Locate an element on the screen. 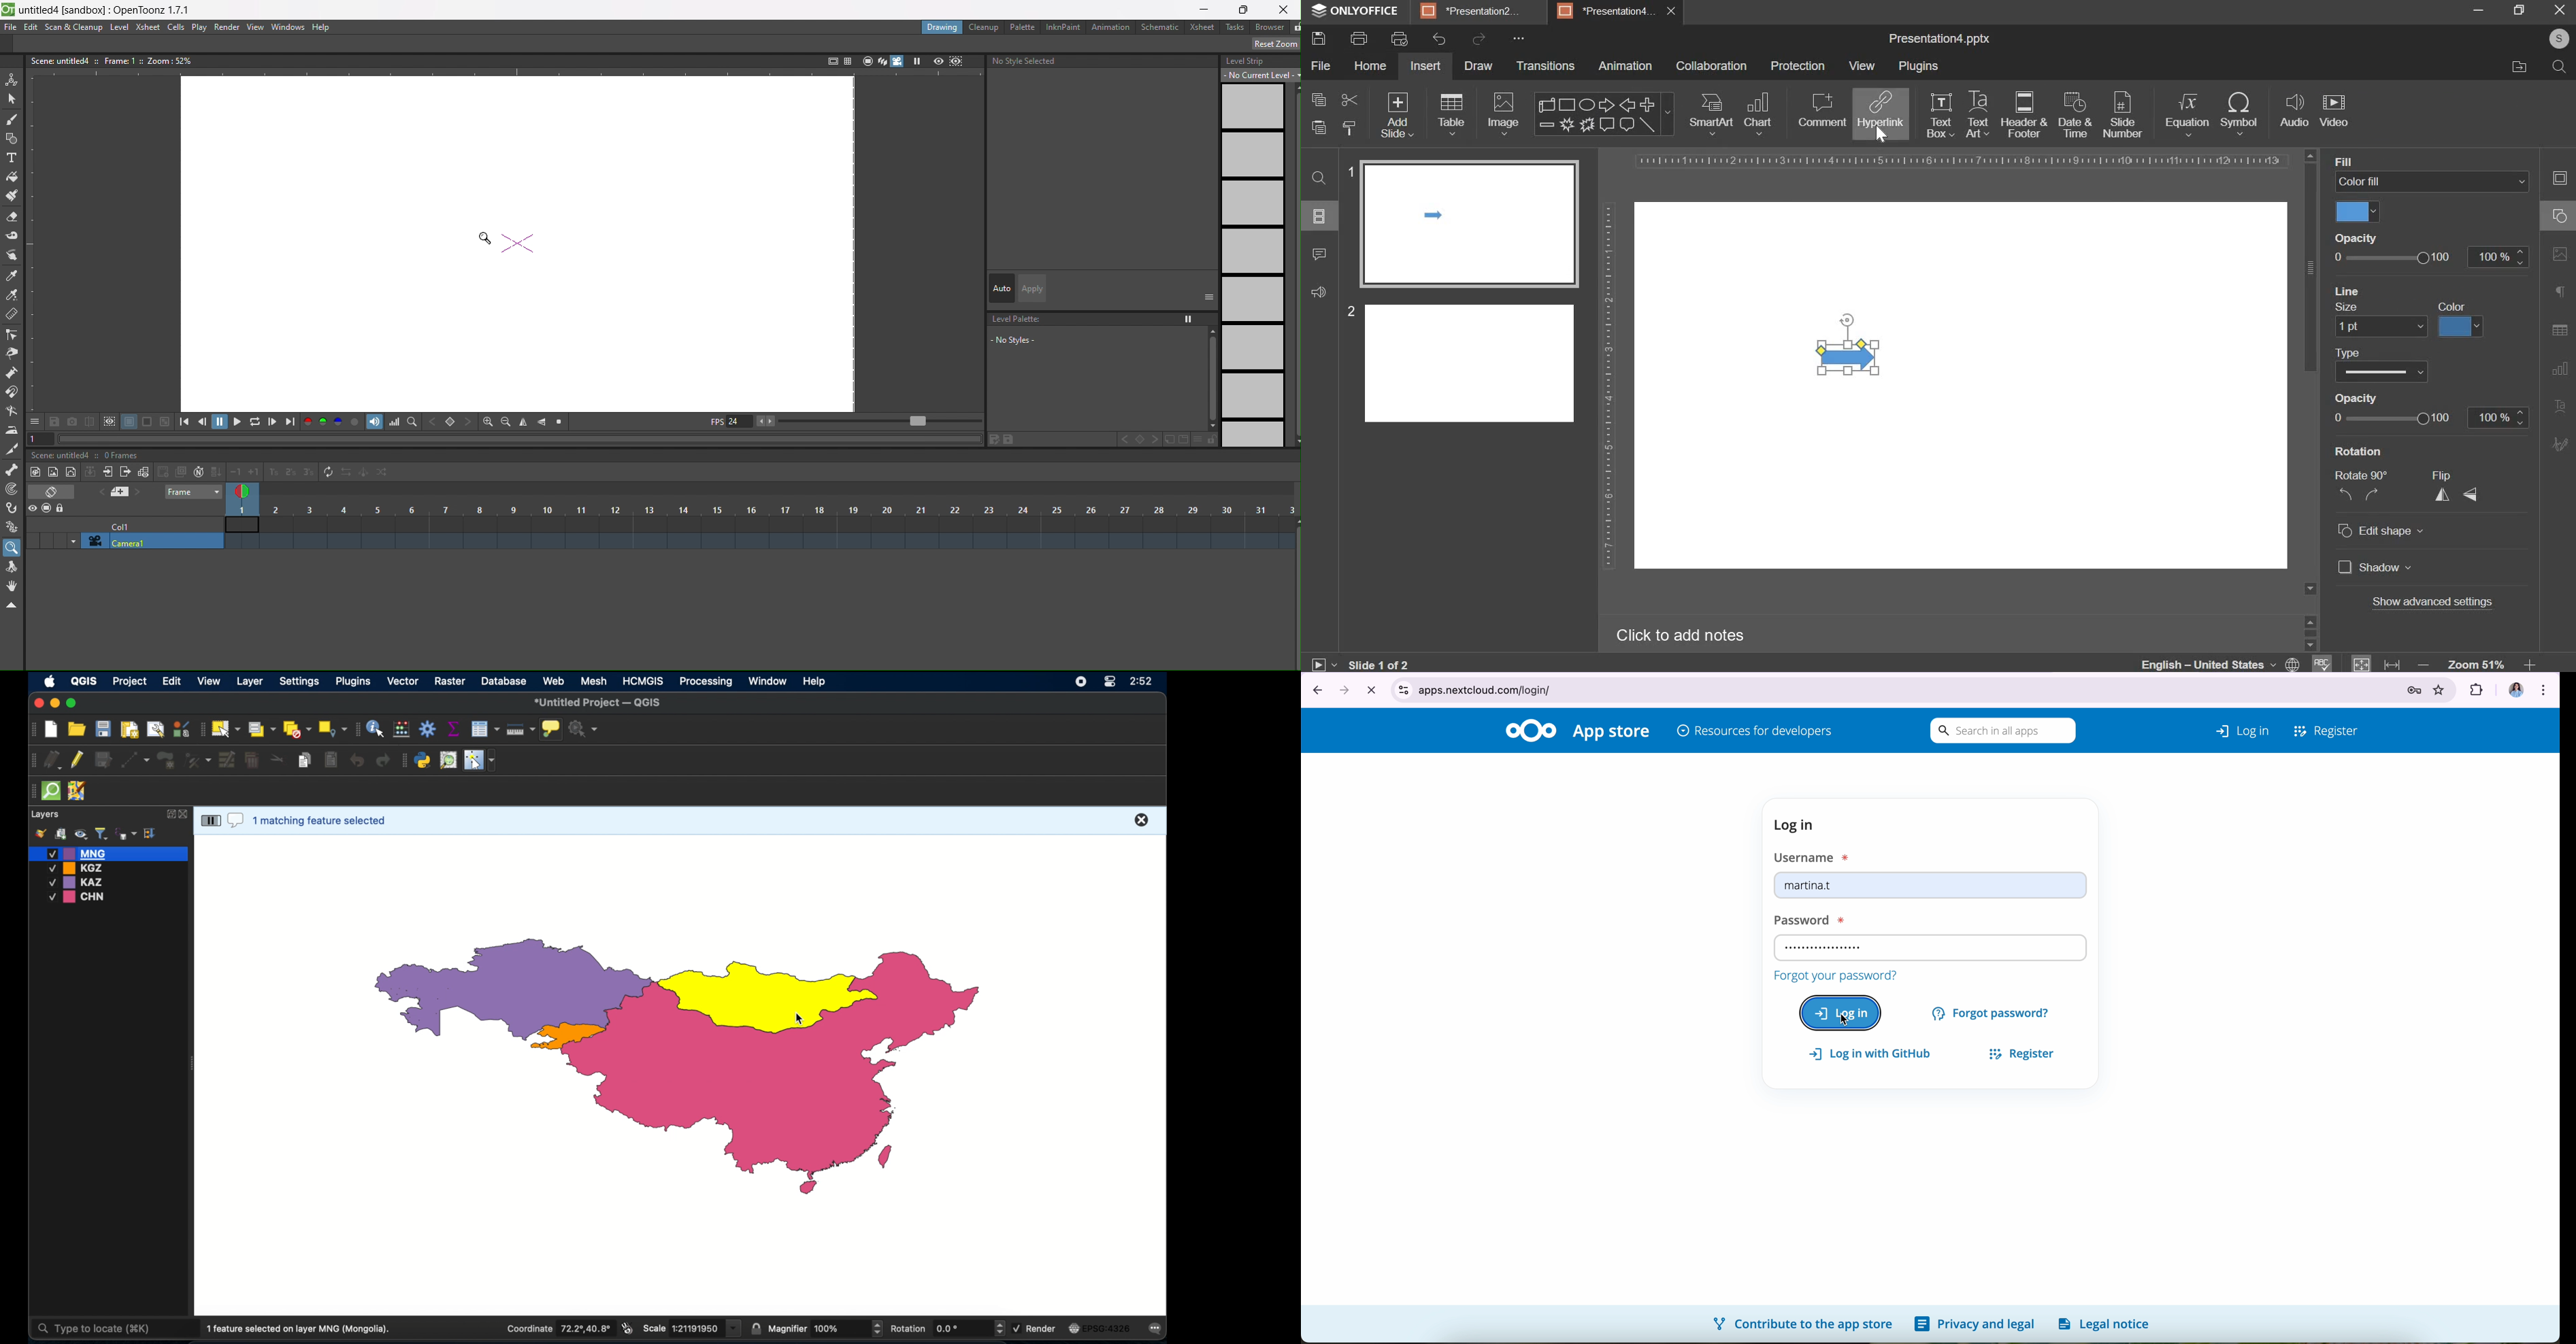 The height and width of the screenshot is (1344, 2576). home is located at coordinates (1370, 66).